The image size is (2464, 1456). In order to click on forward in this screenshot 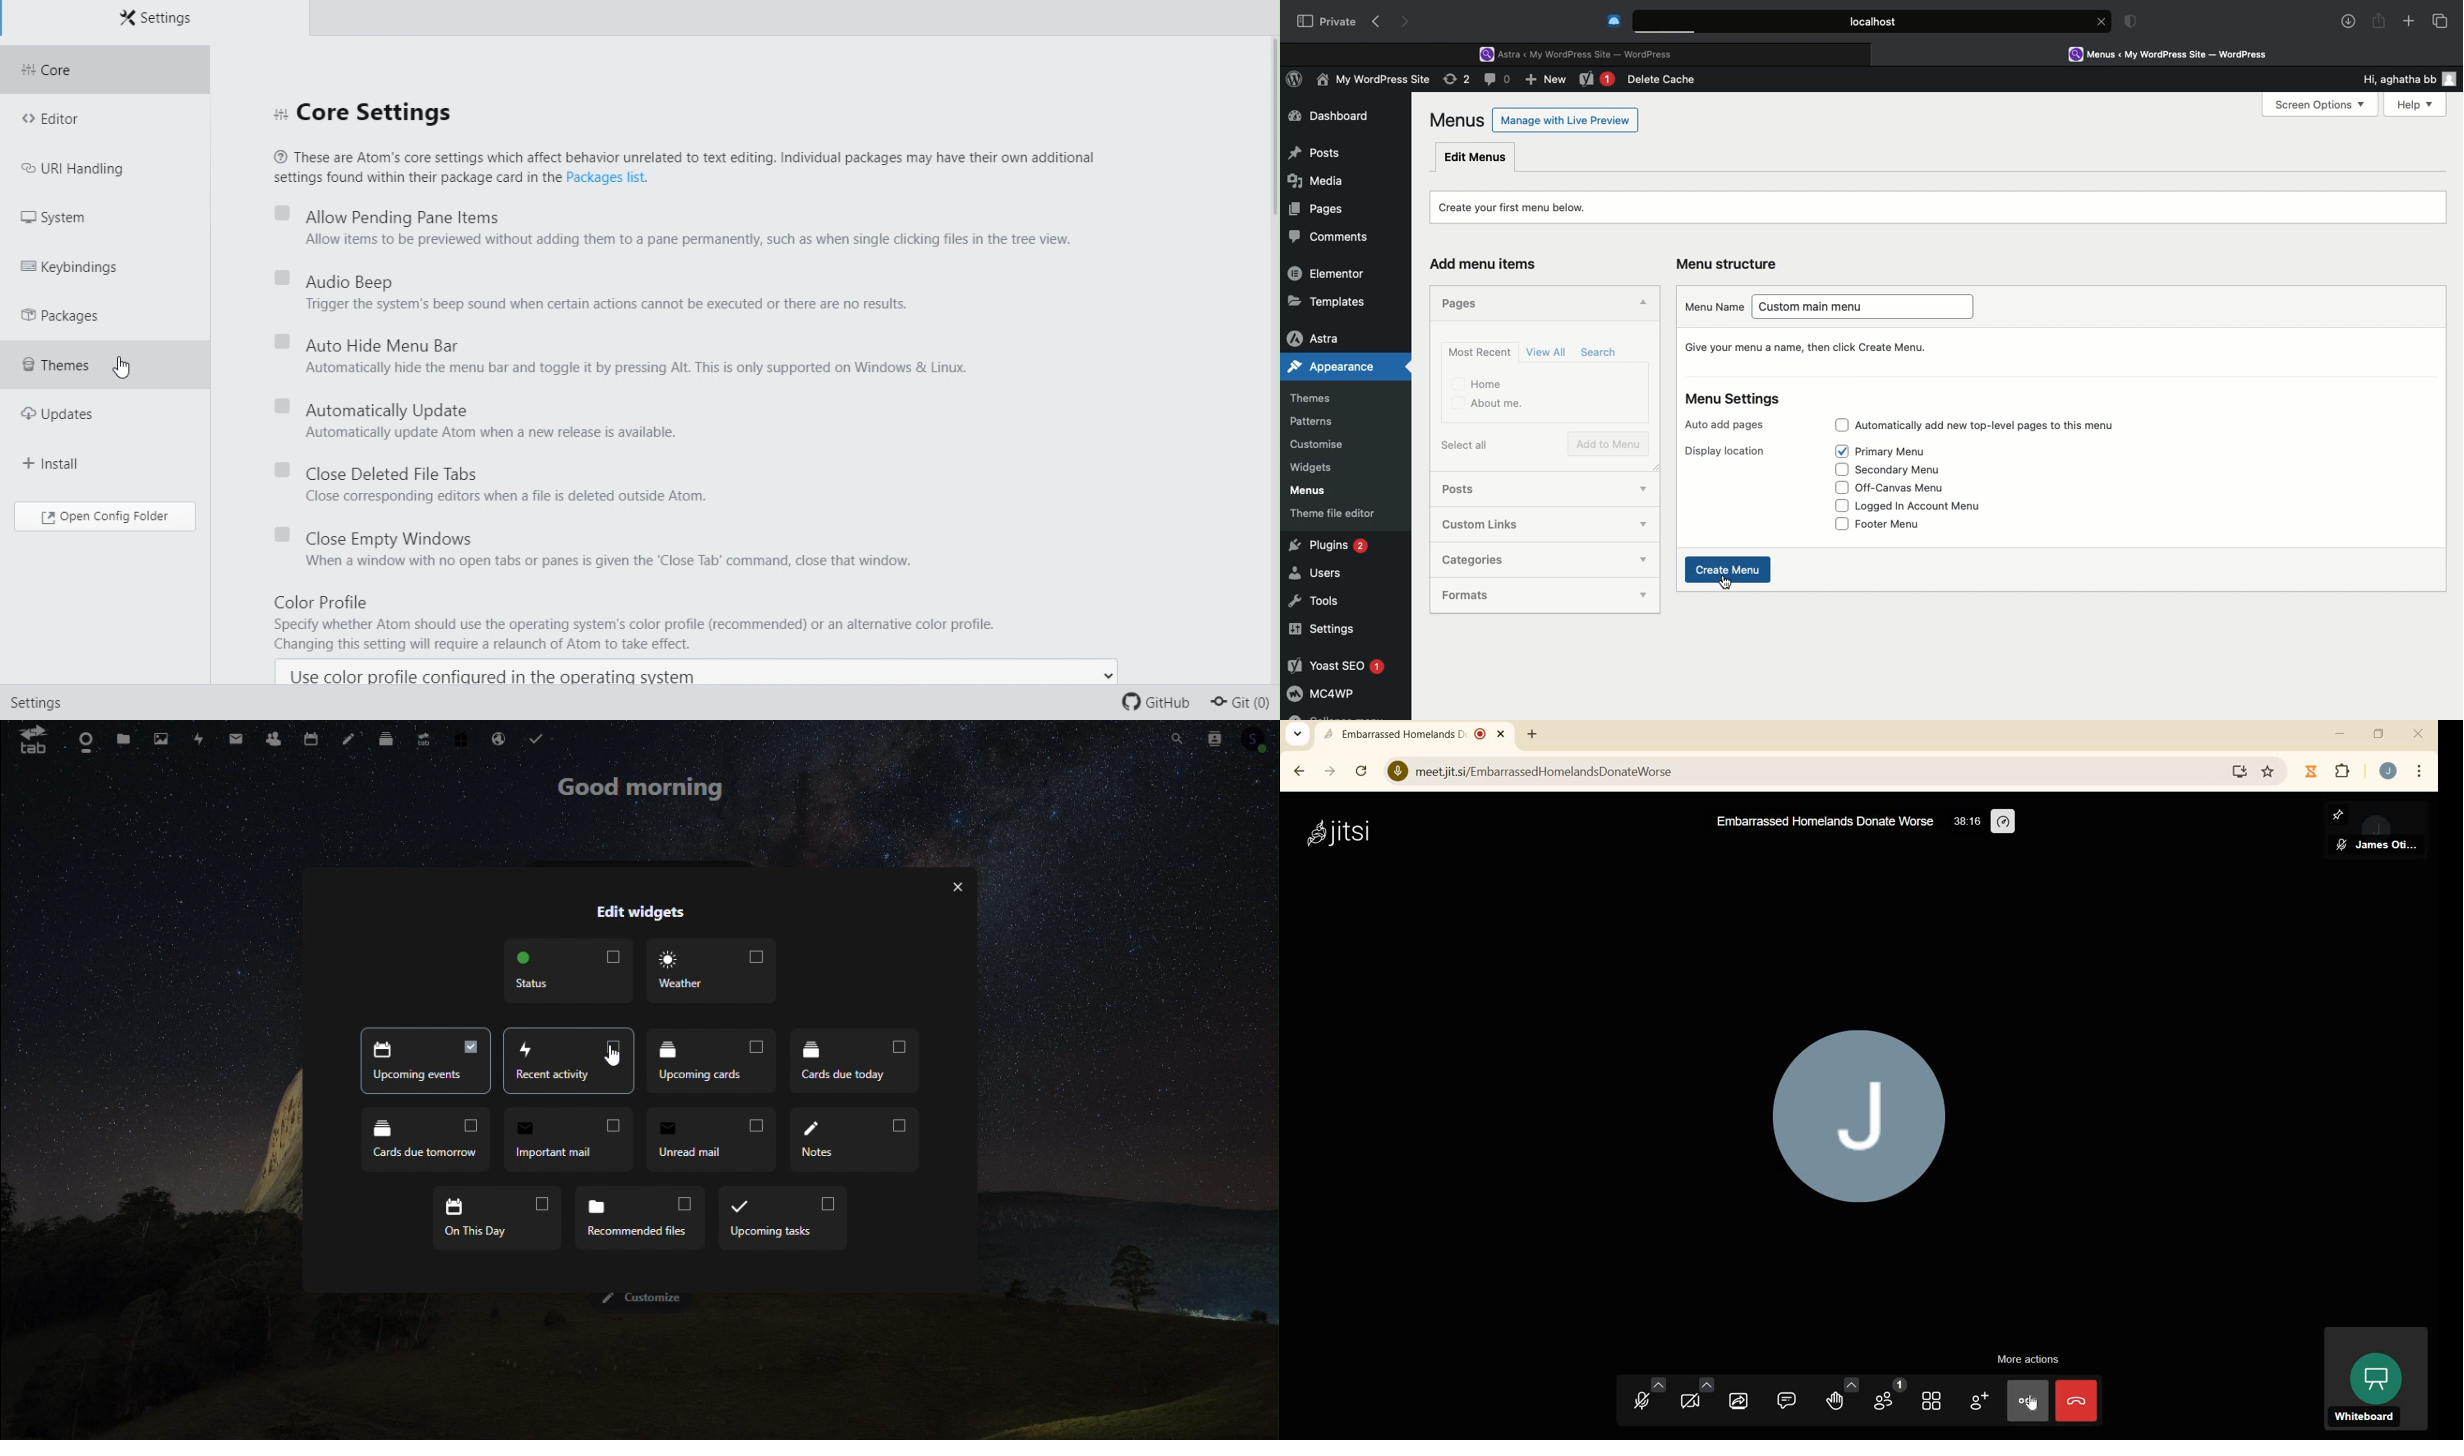, I will do `click(1330, 772)`.